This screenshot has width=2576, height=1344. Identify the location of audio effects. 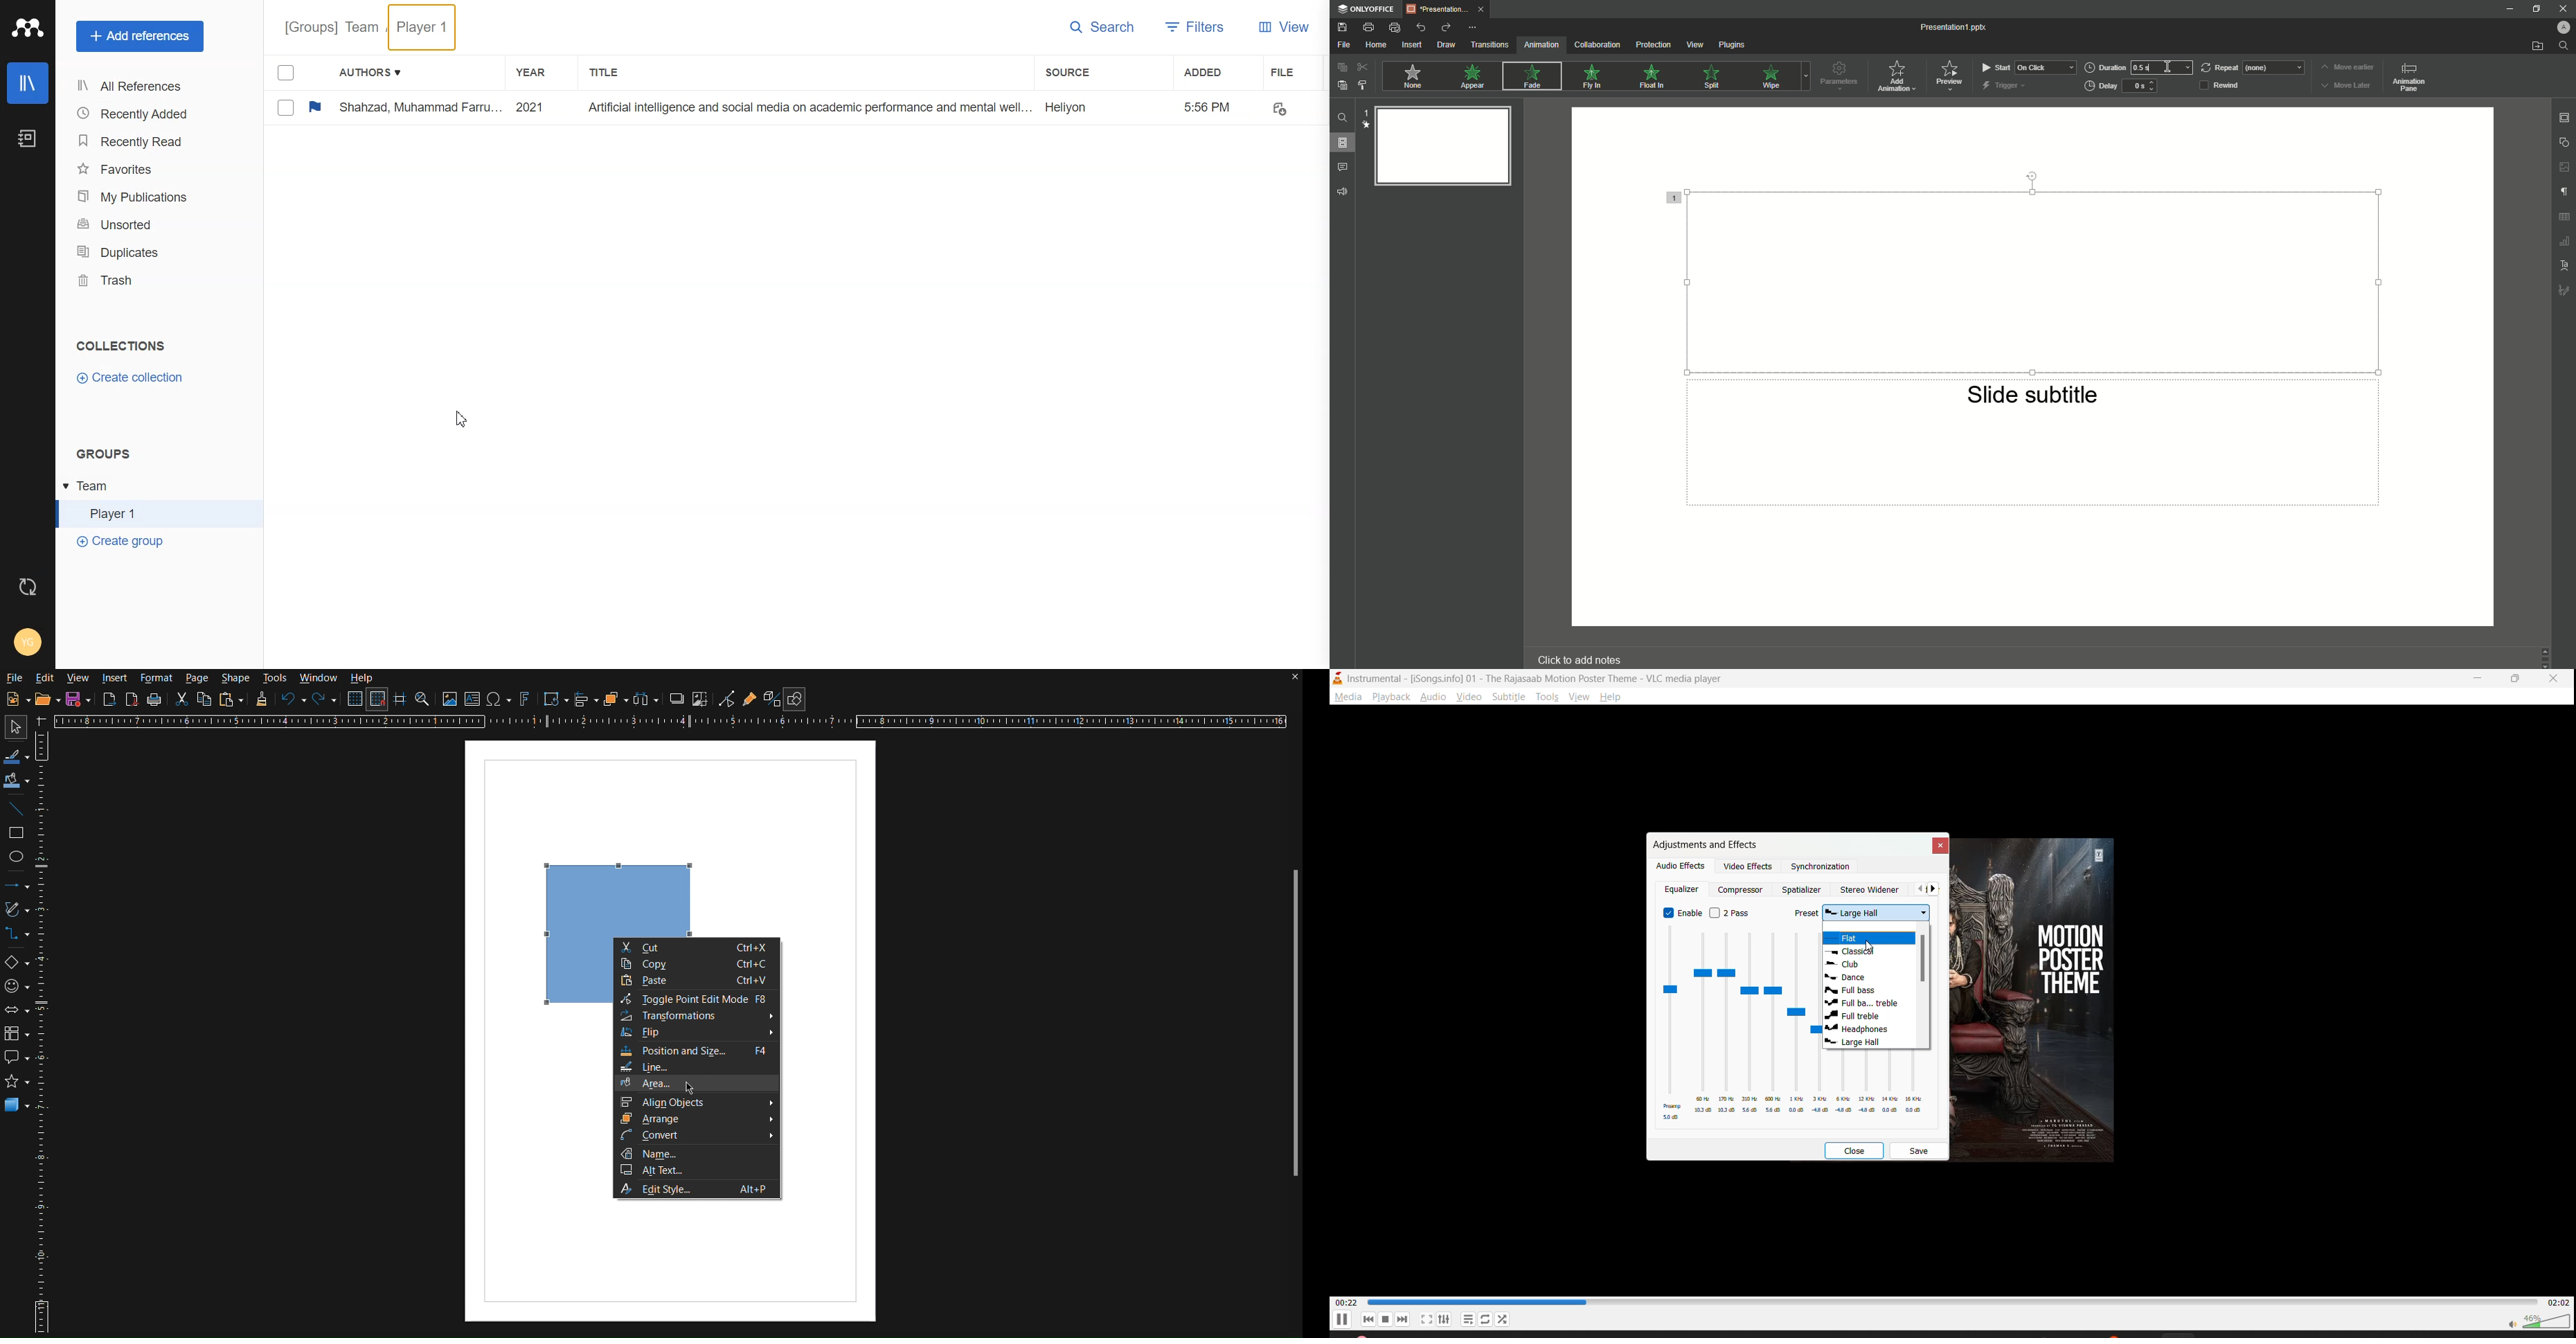
(1681, 866).